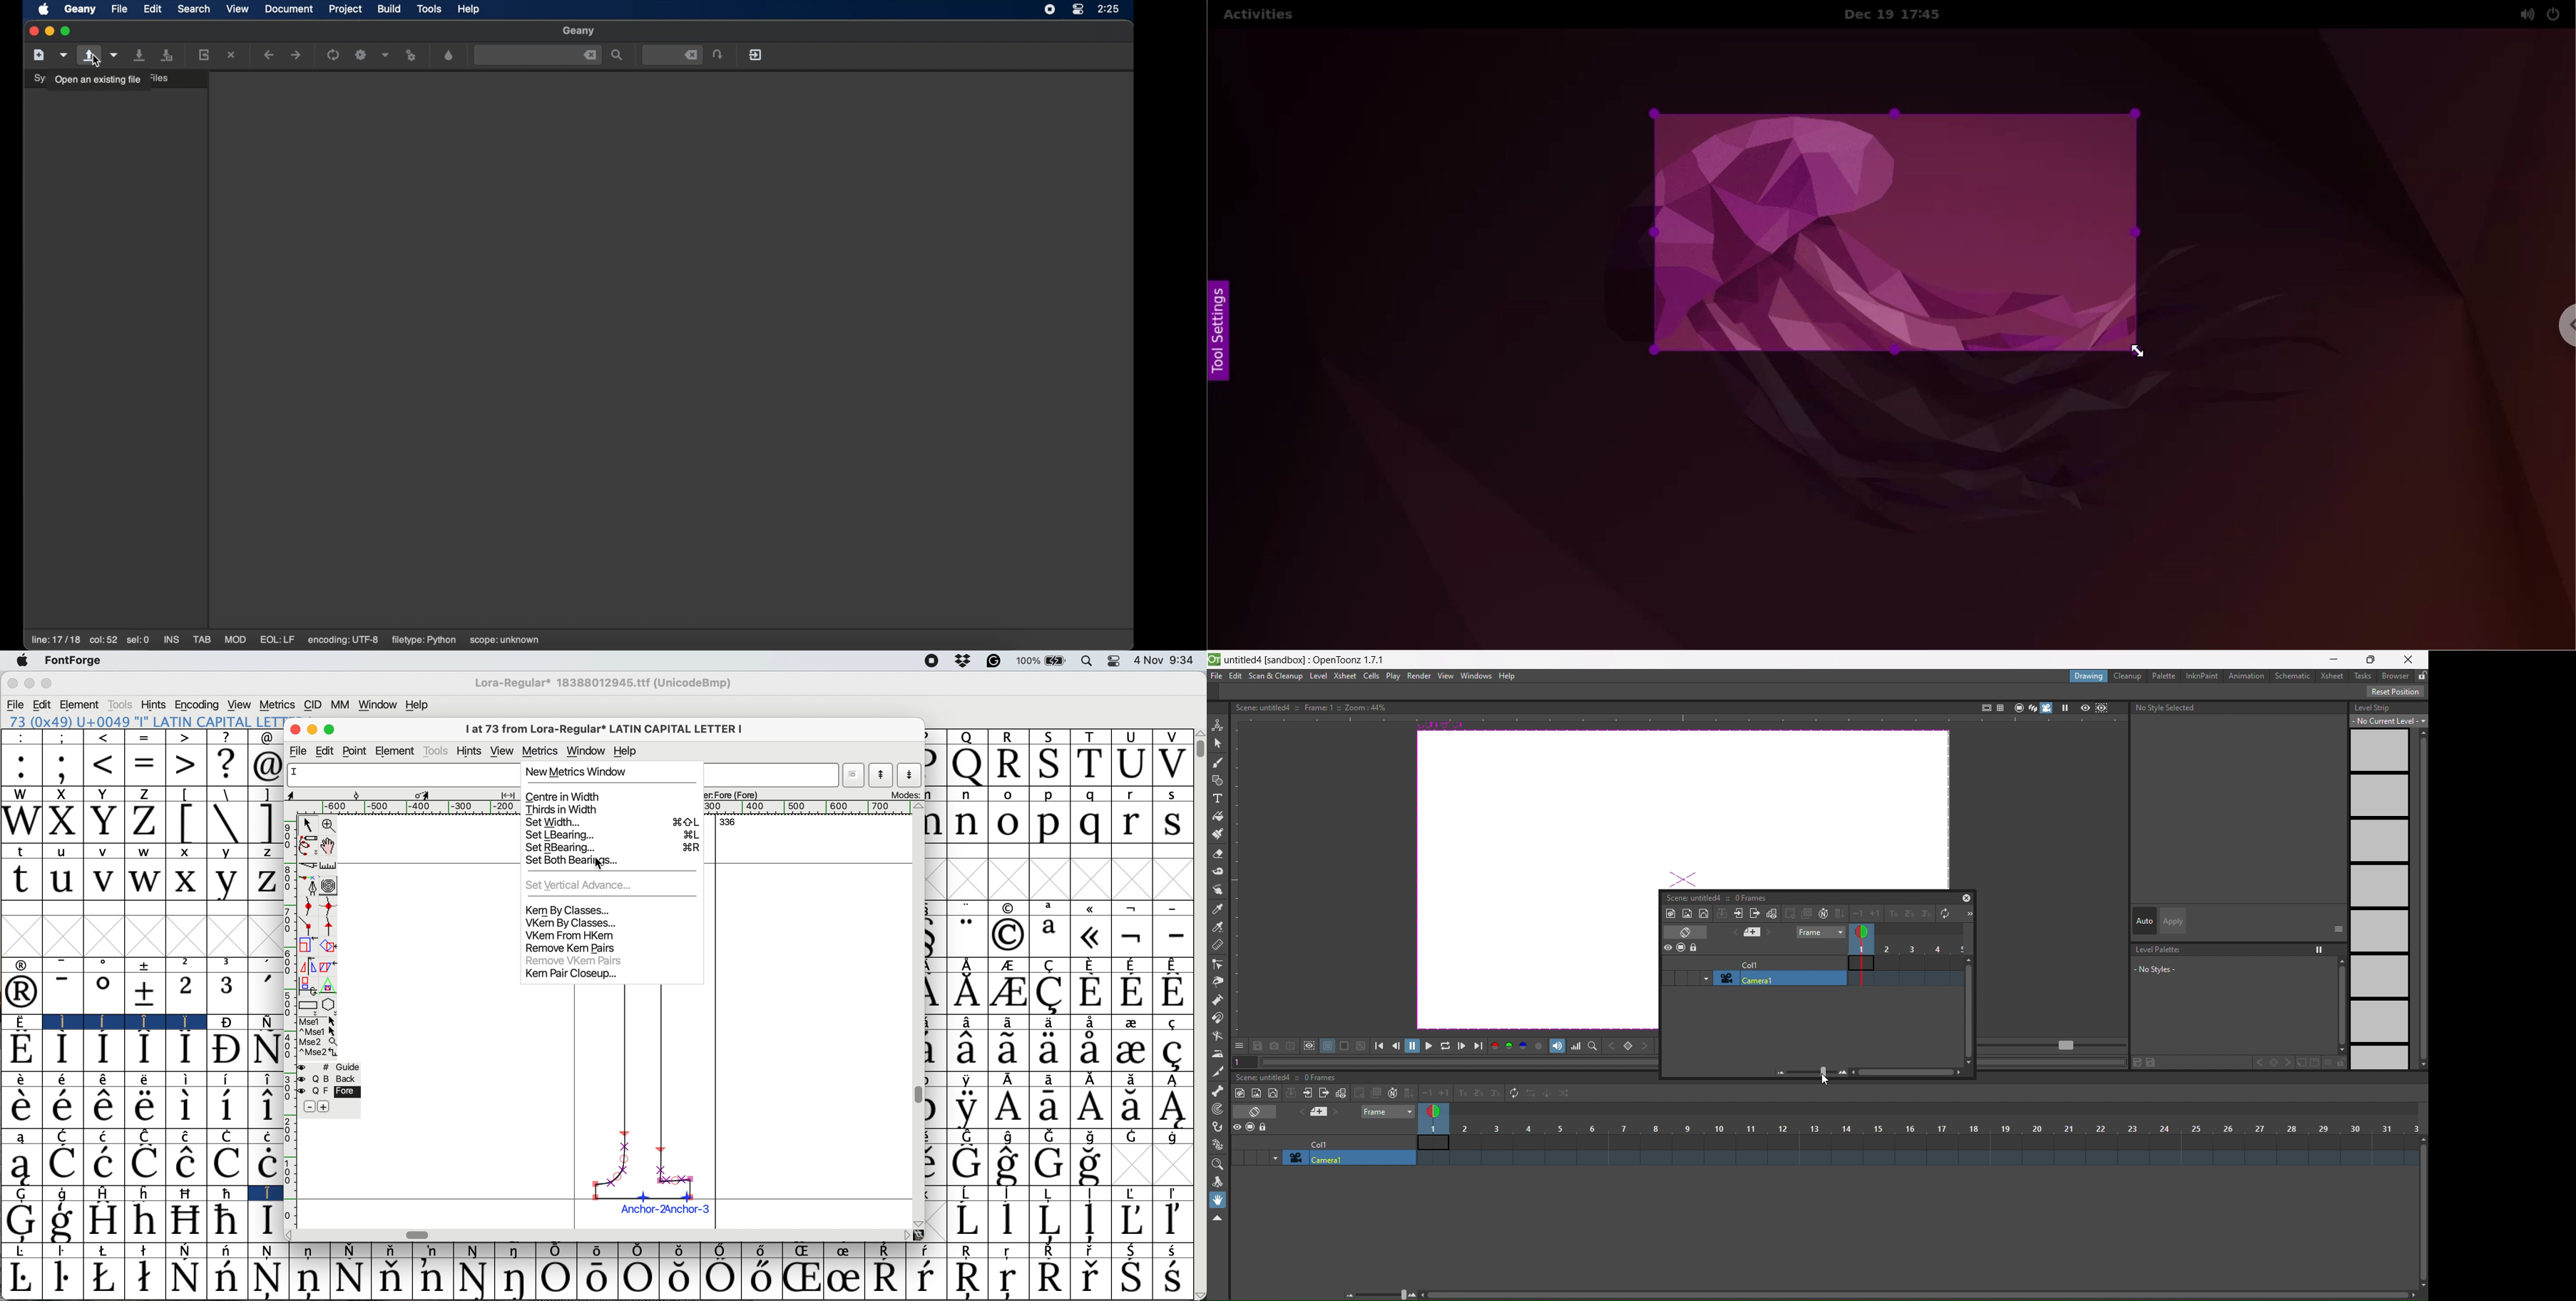  What do you see at coordinates (1089, 794) in the screenshot?
I see `q` at bounding box center [1089, 794].